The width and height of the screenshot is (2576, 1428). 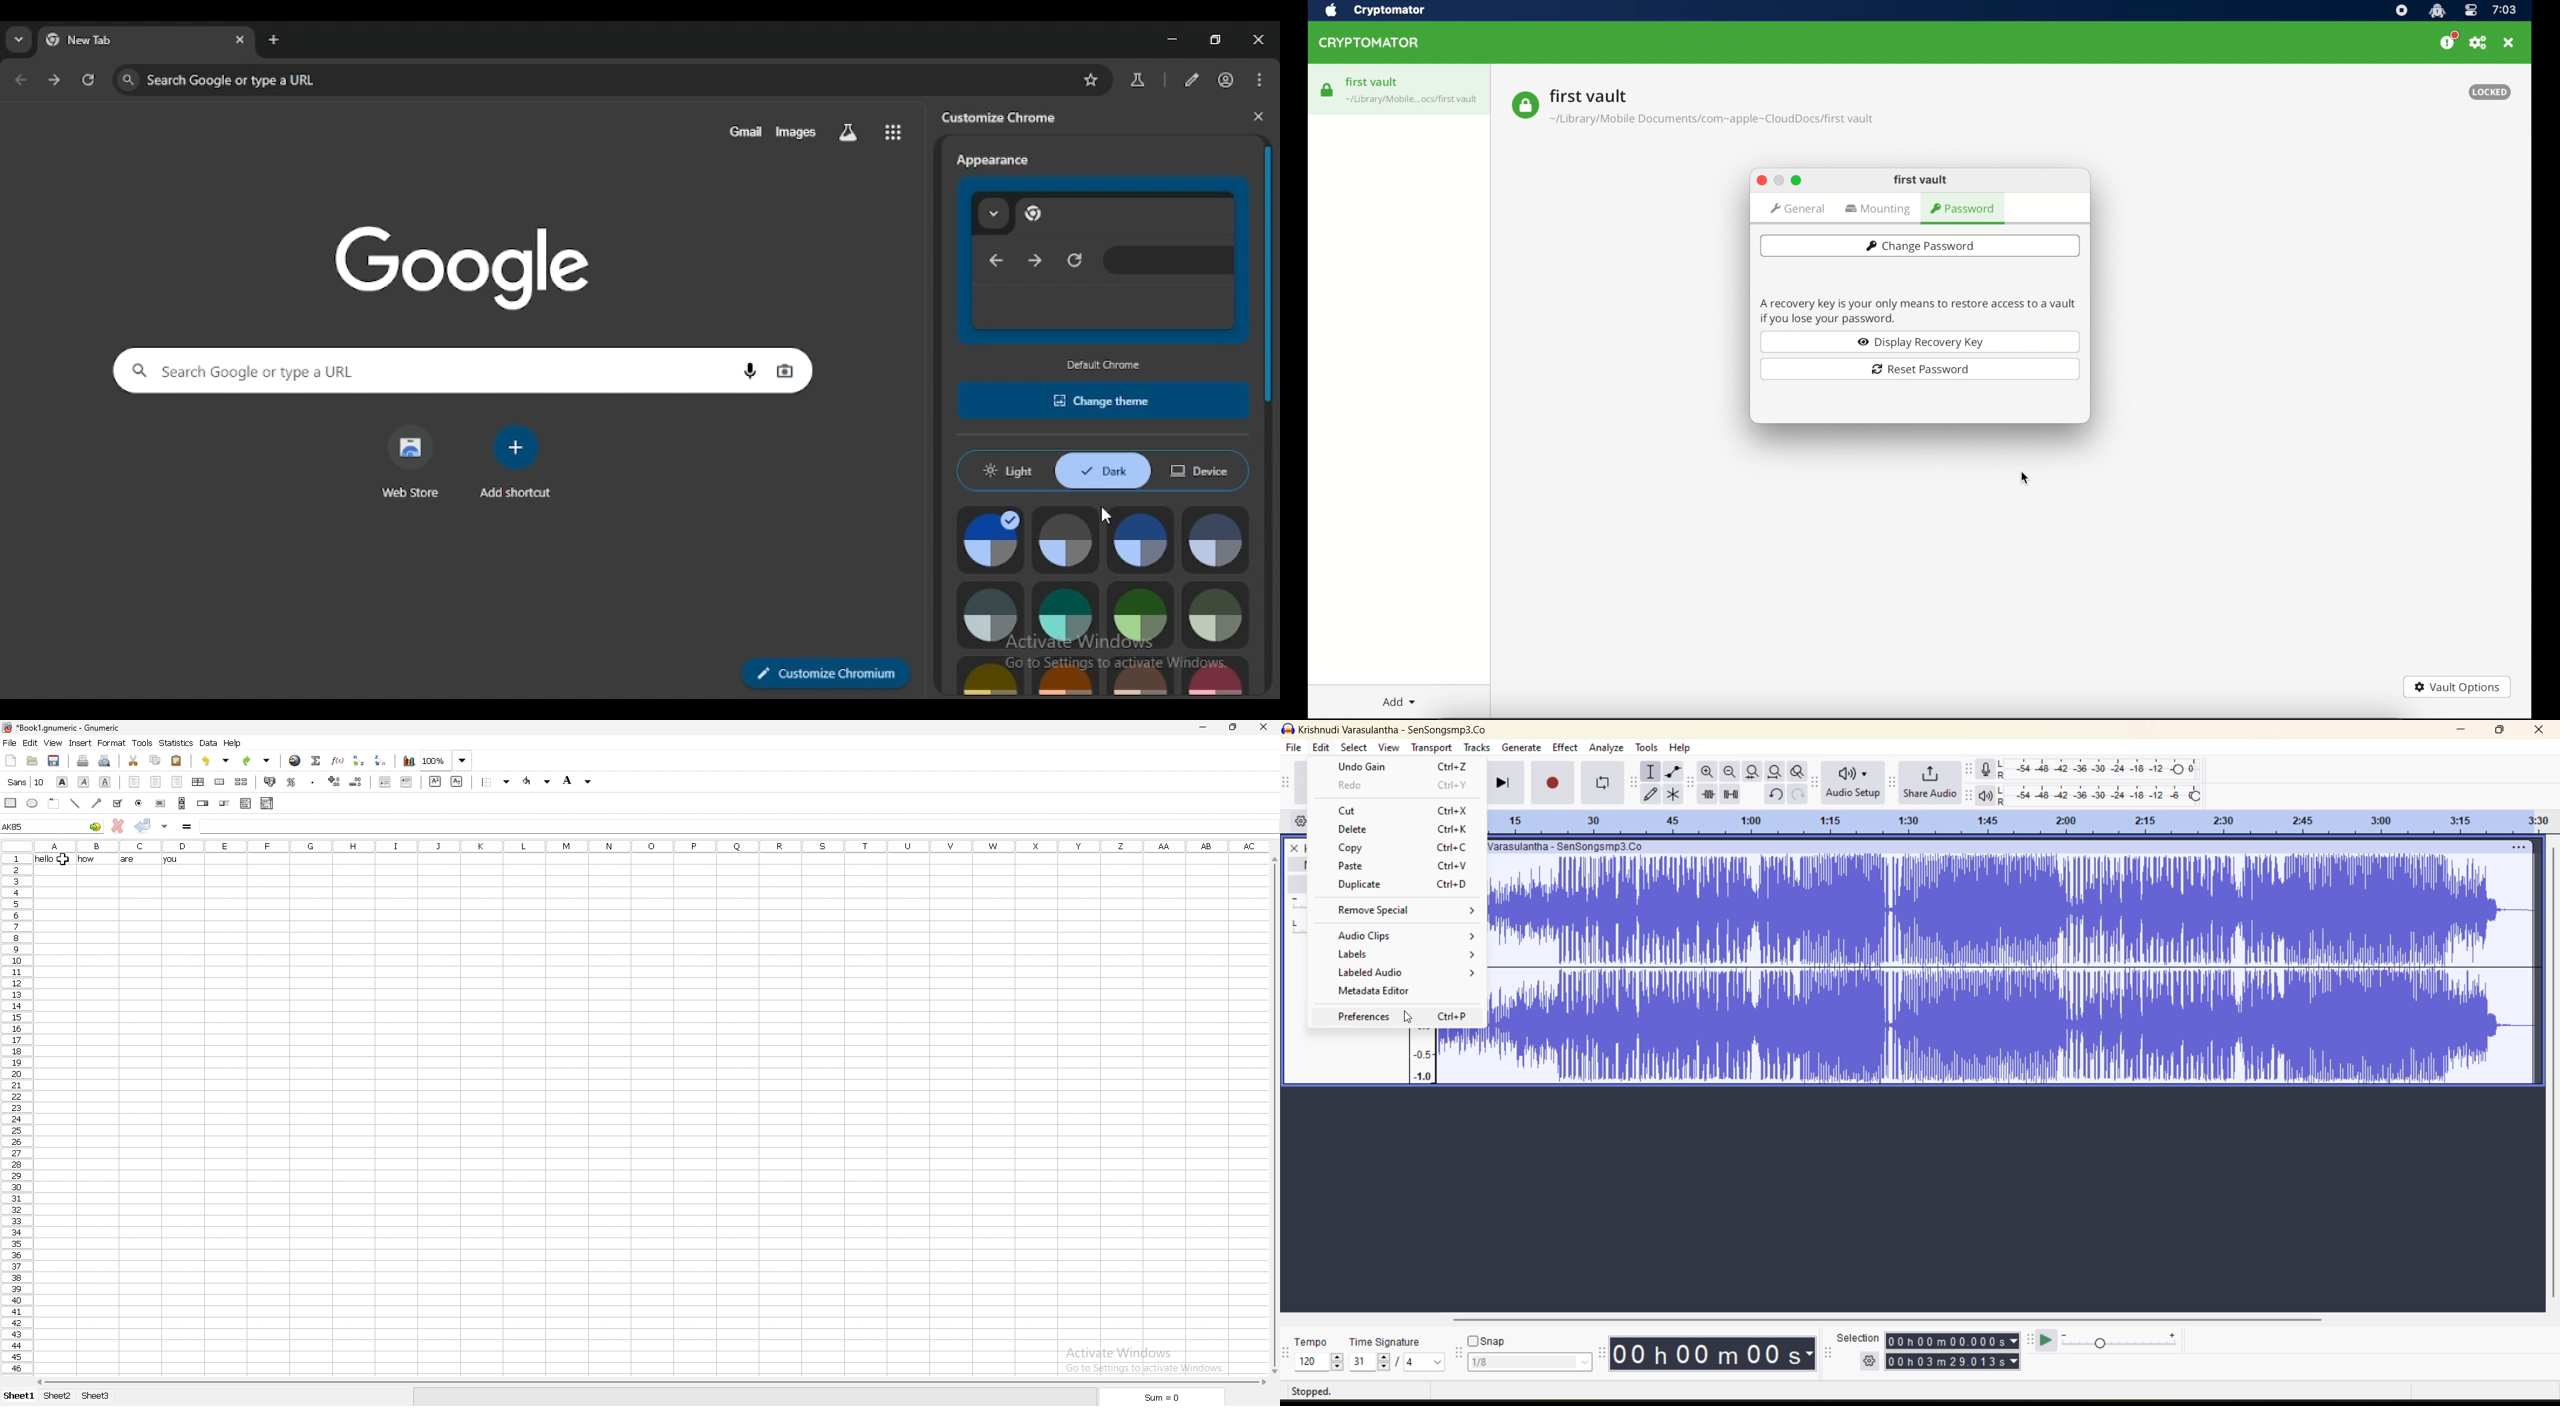 I want to click on help, so click(x=1682, y=747).